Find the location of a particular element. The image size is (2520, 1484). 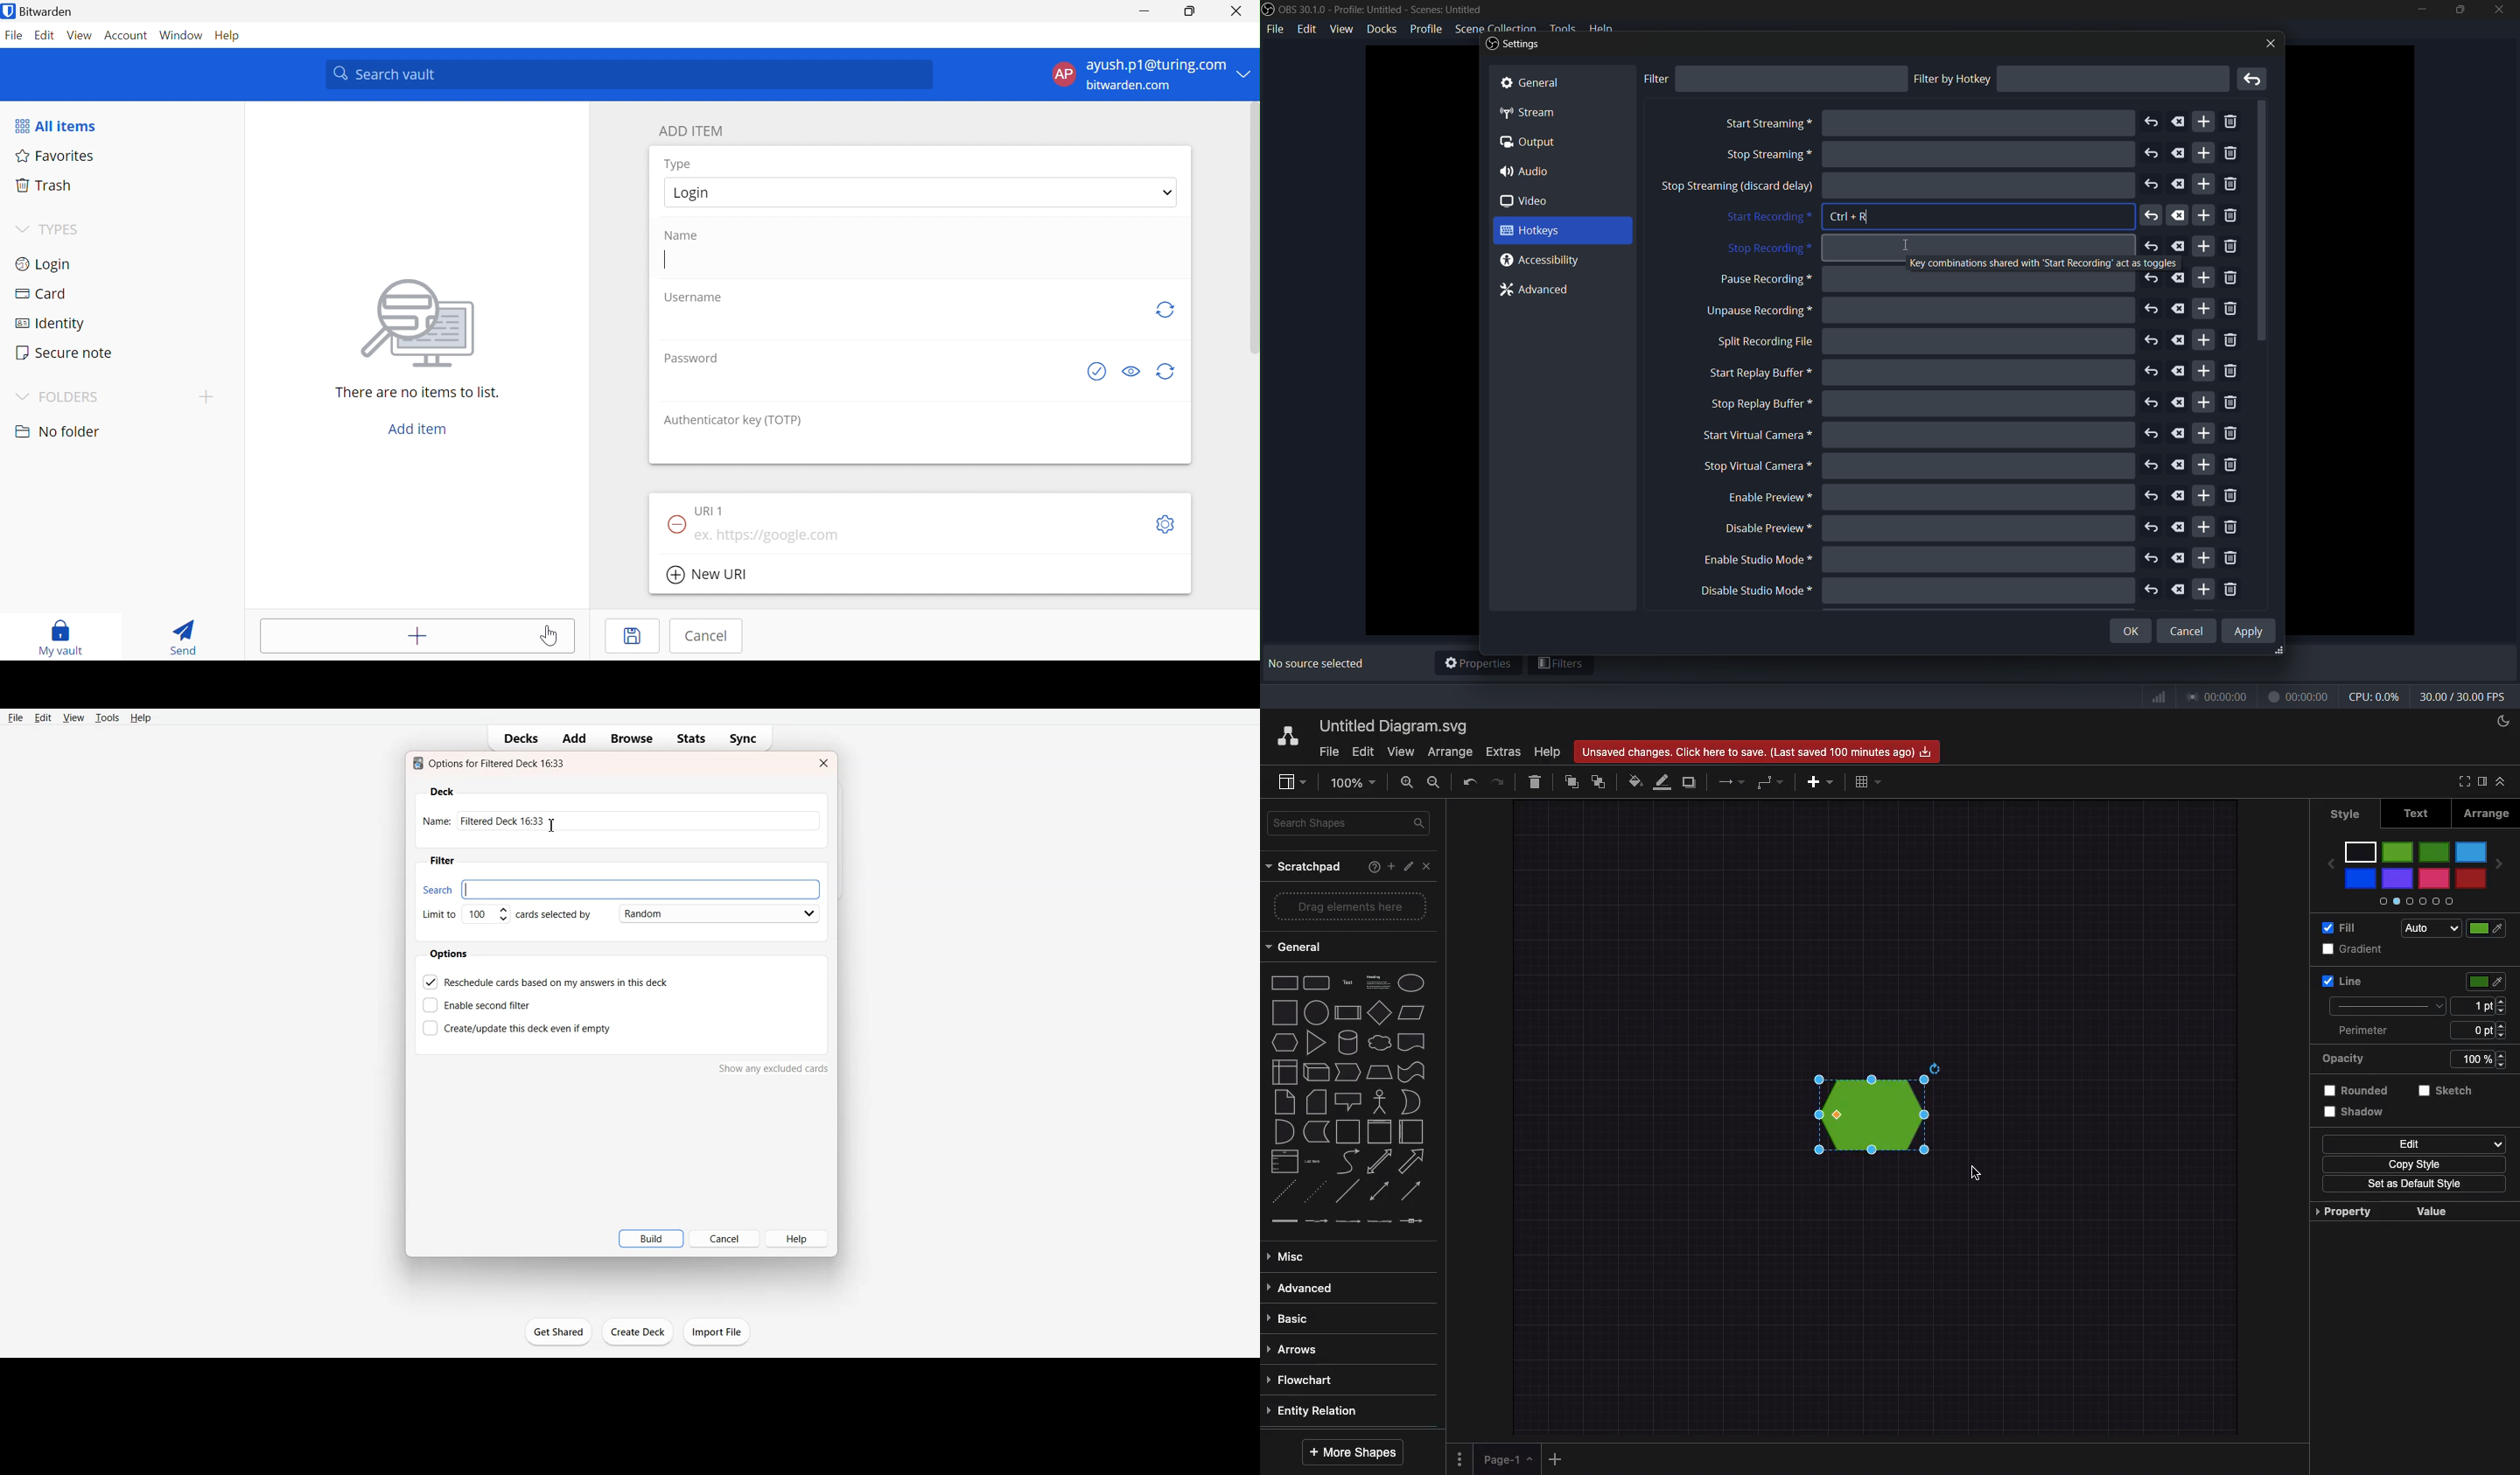

Line is located at coordinates (2346, 981).